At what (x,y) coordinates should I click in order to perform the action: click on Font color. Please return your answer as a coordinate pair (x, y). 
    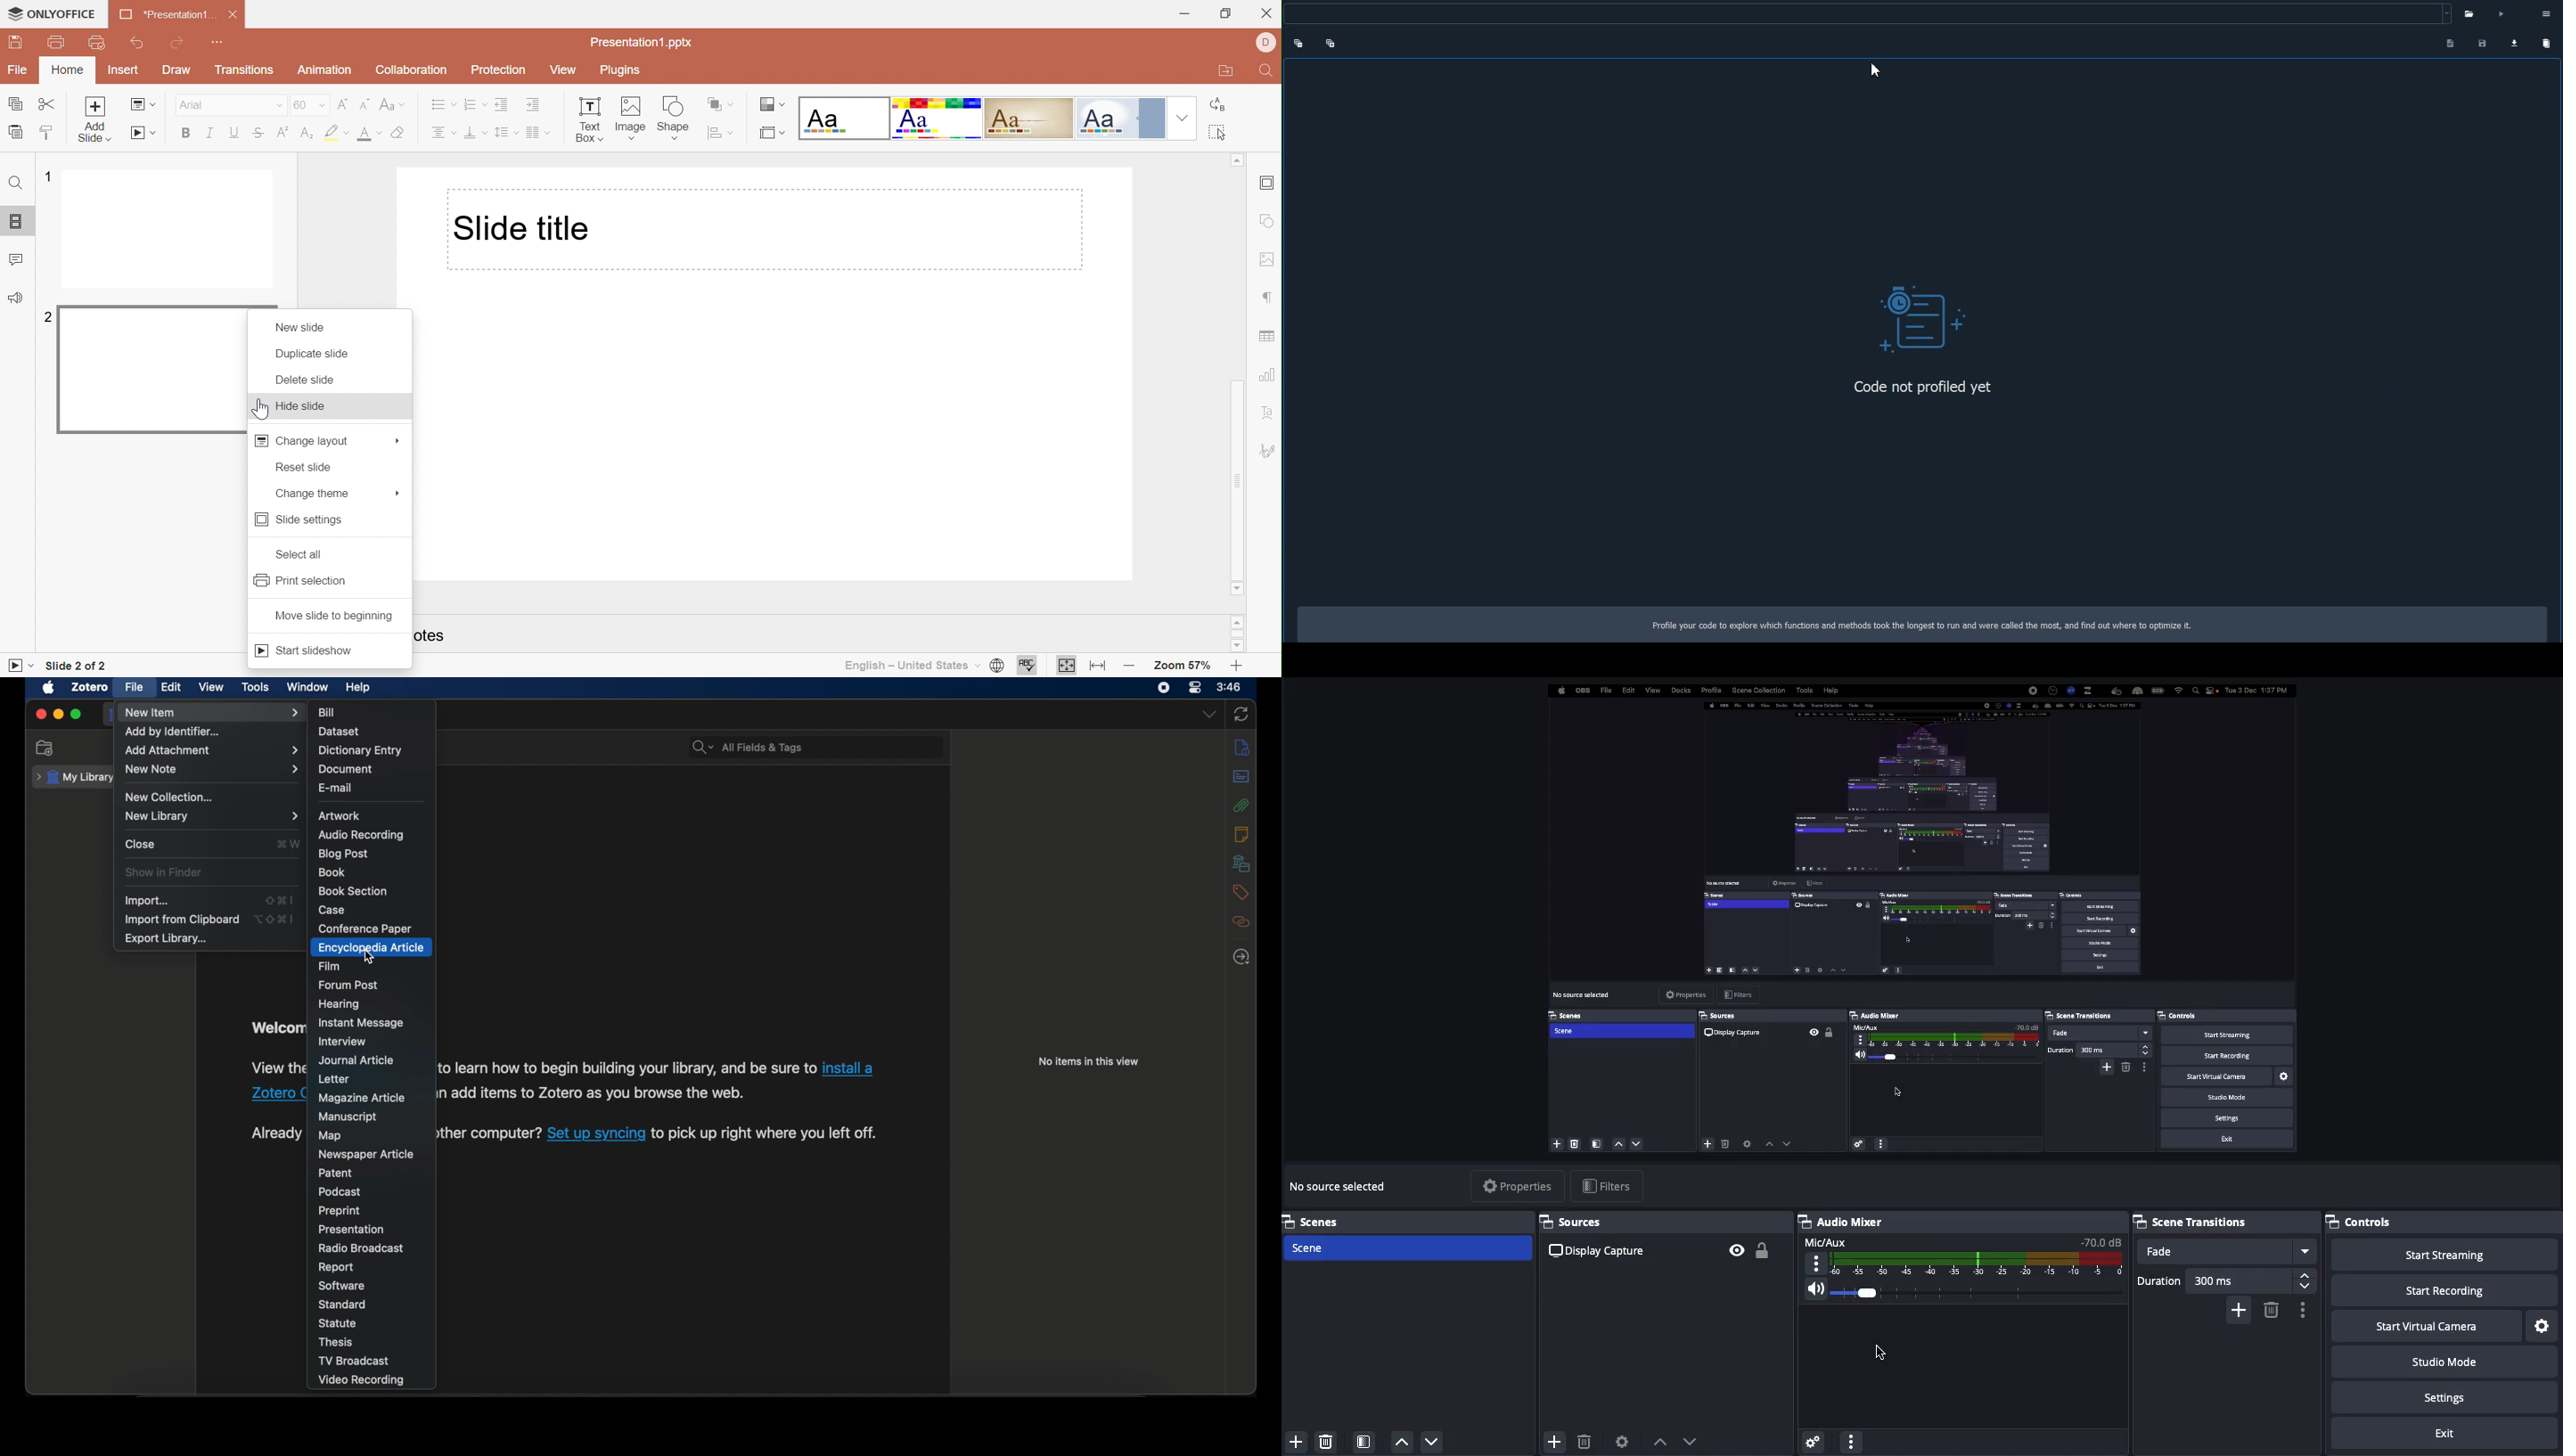
    Looking at the image, I should click on (370, 133).